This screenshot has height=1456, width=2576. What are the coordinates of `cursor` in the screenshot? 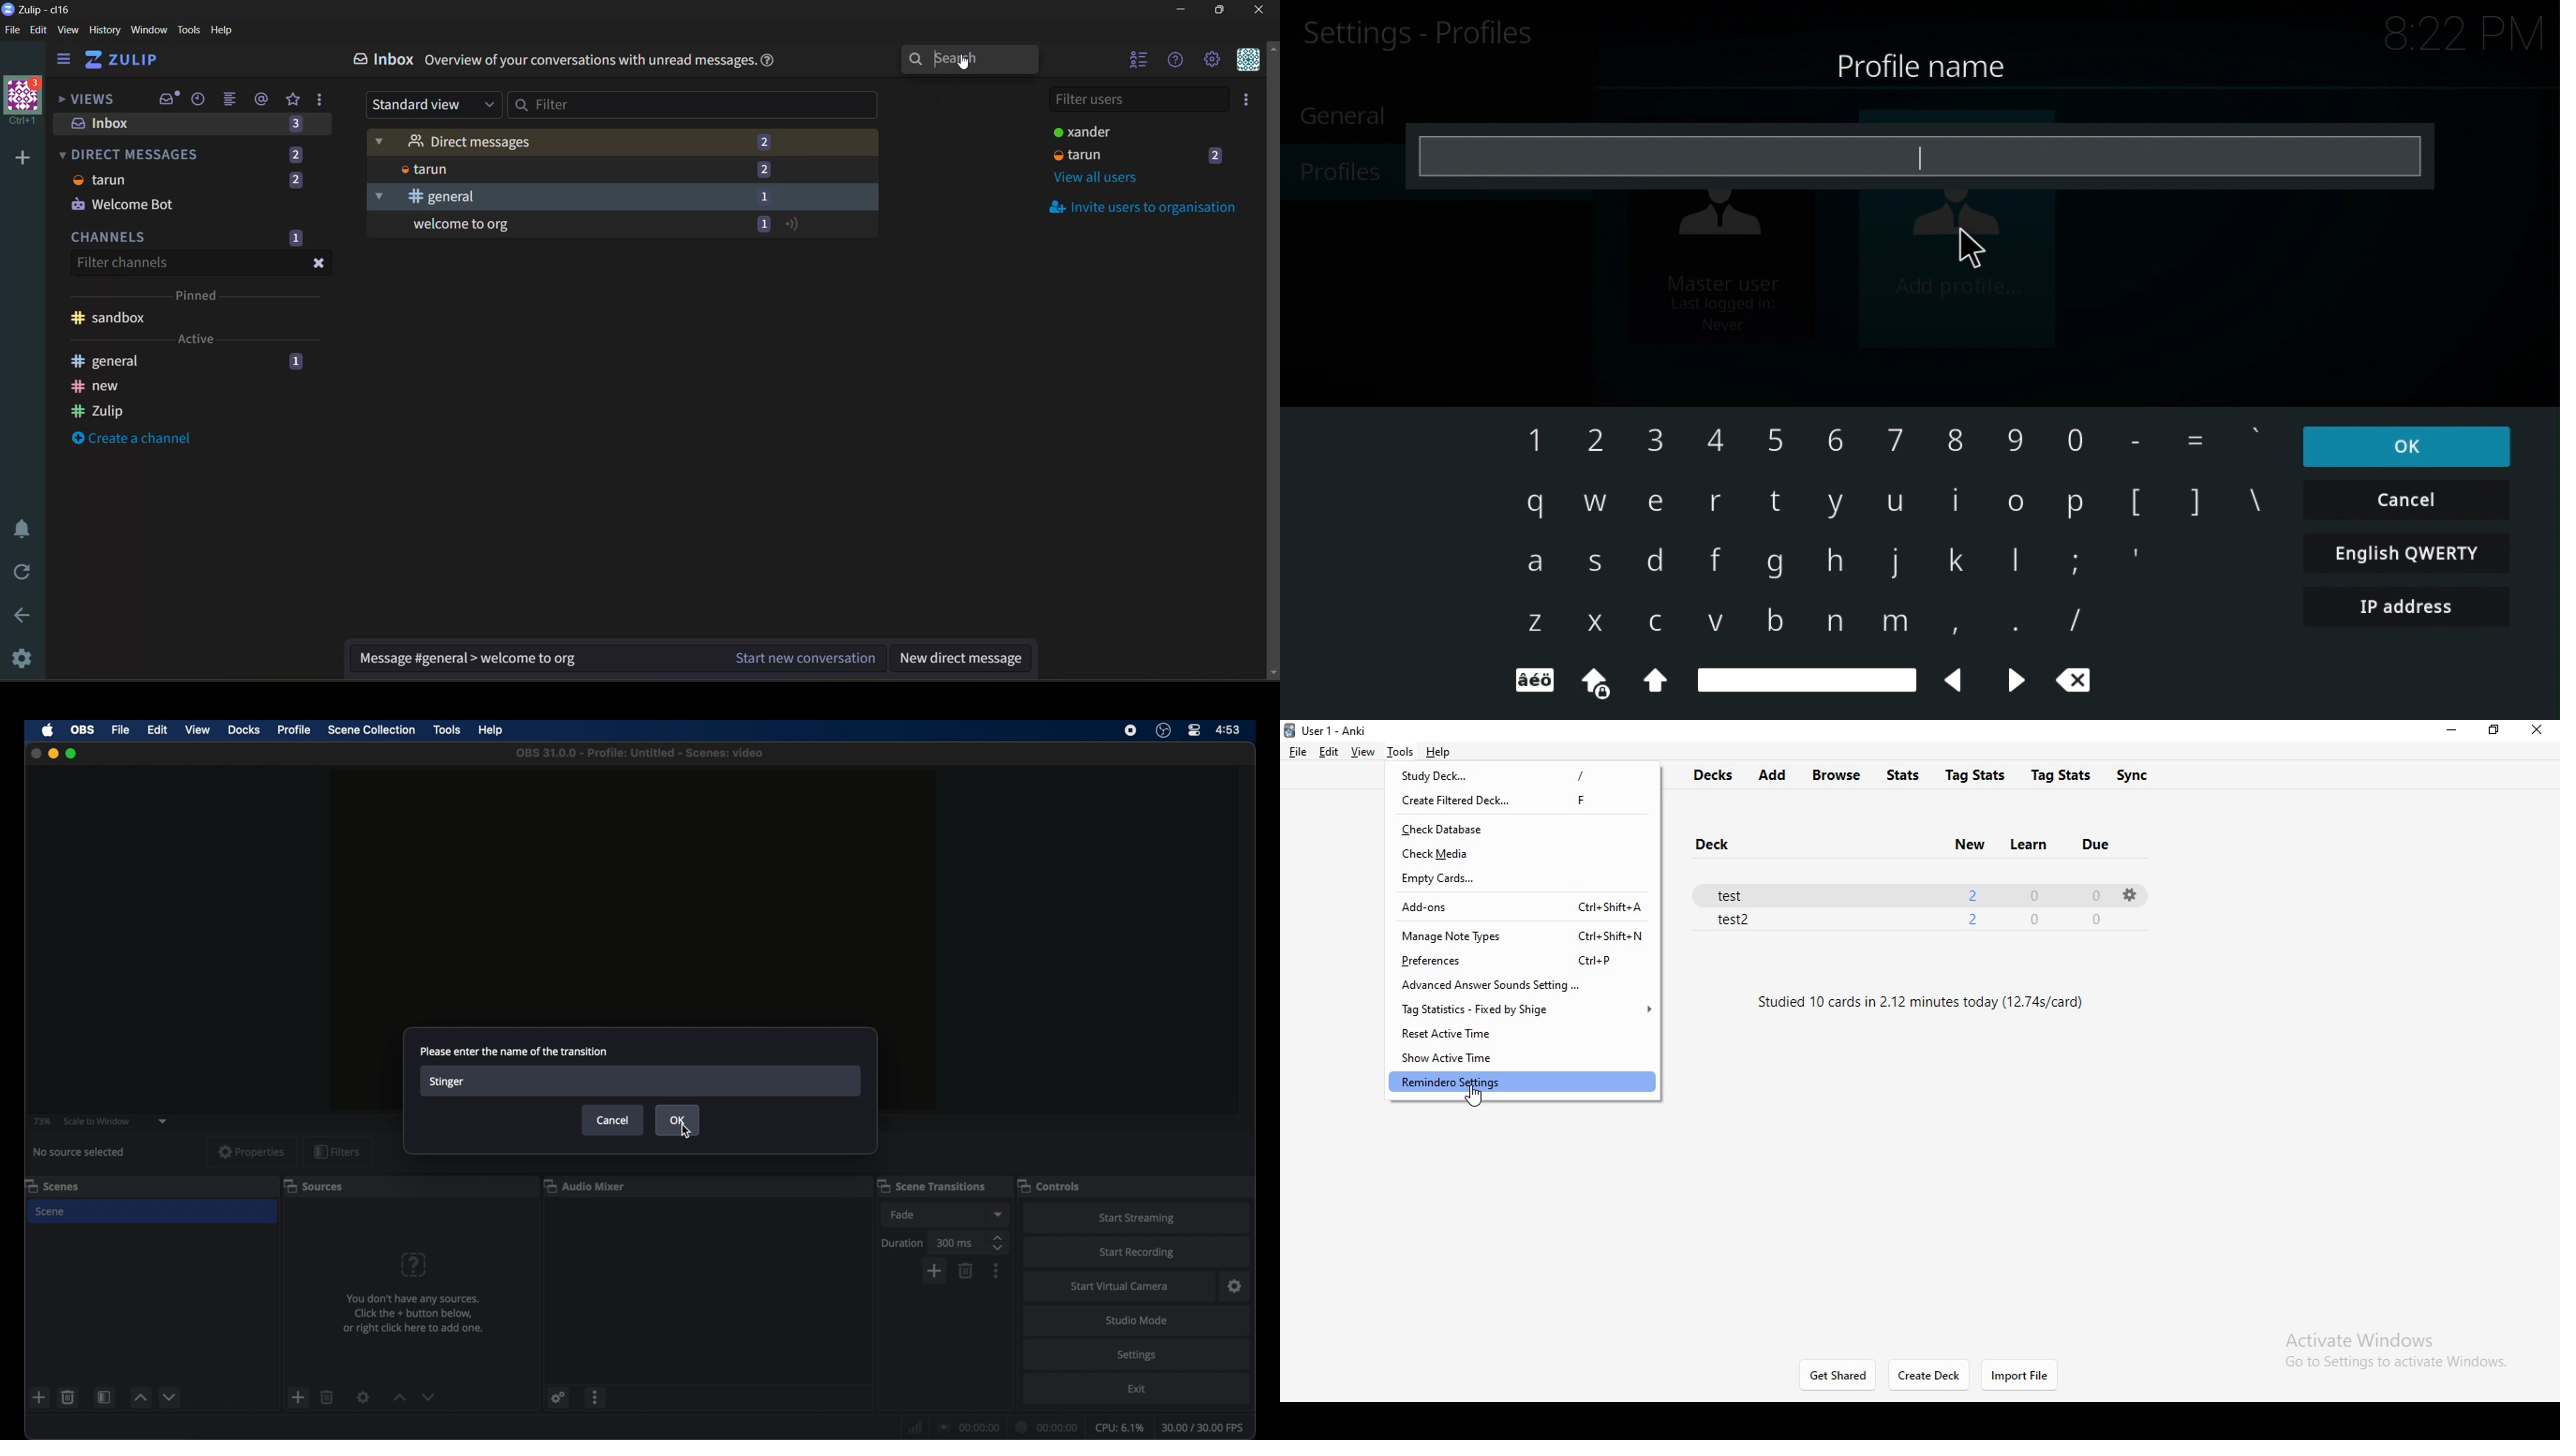 It's located at (1971, 250).